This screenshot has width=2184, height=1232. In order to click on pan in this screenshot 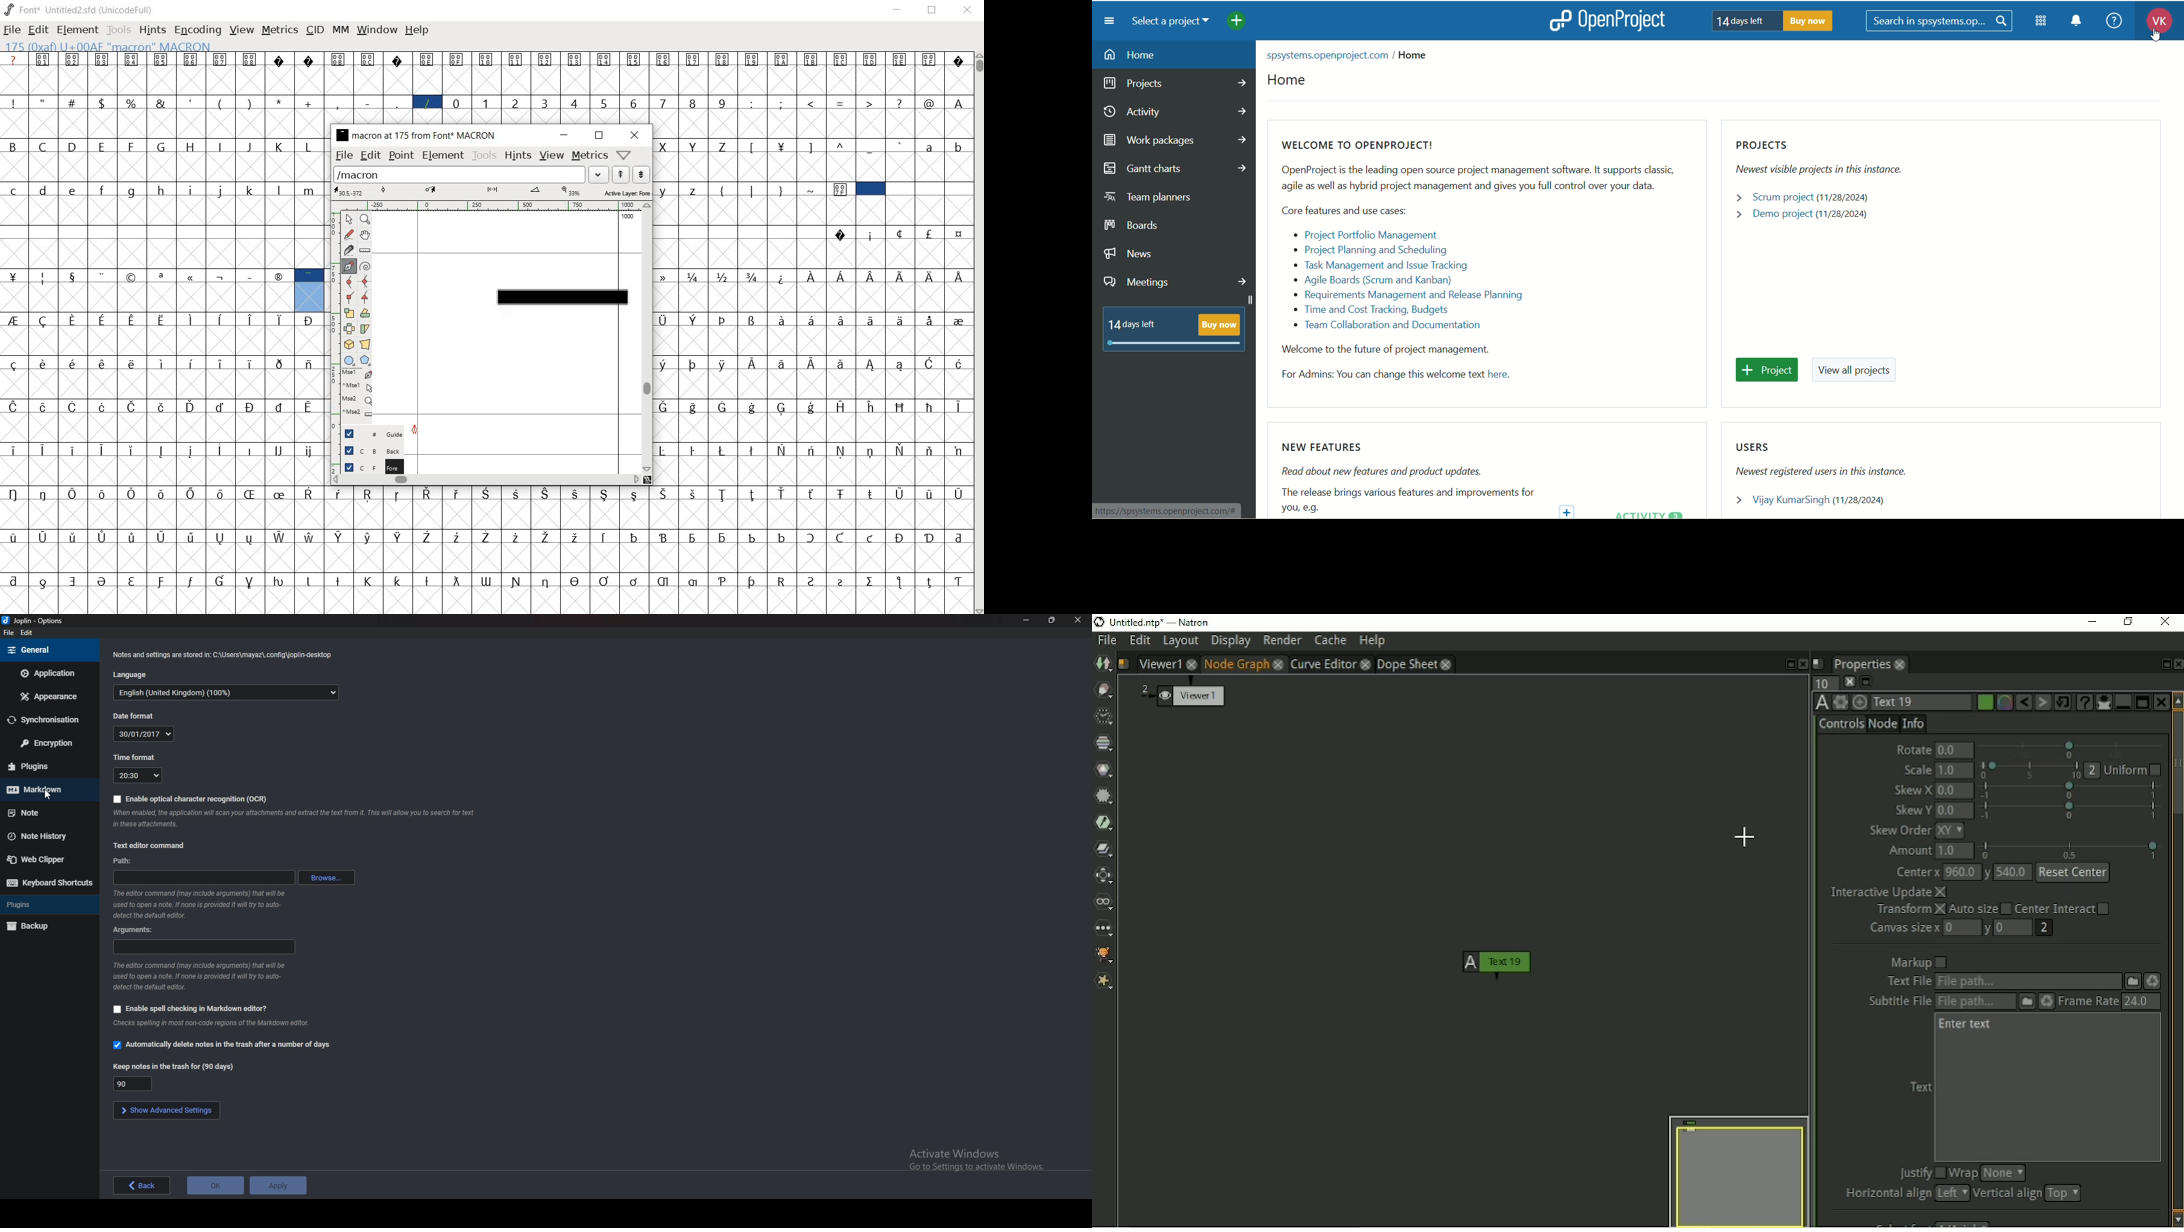, I will do `click(366, 234)`.